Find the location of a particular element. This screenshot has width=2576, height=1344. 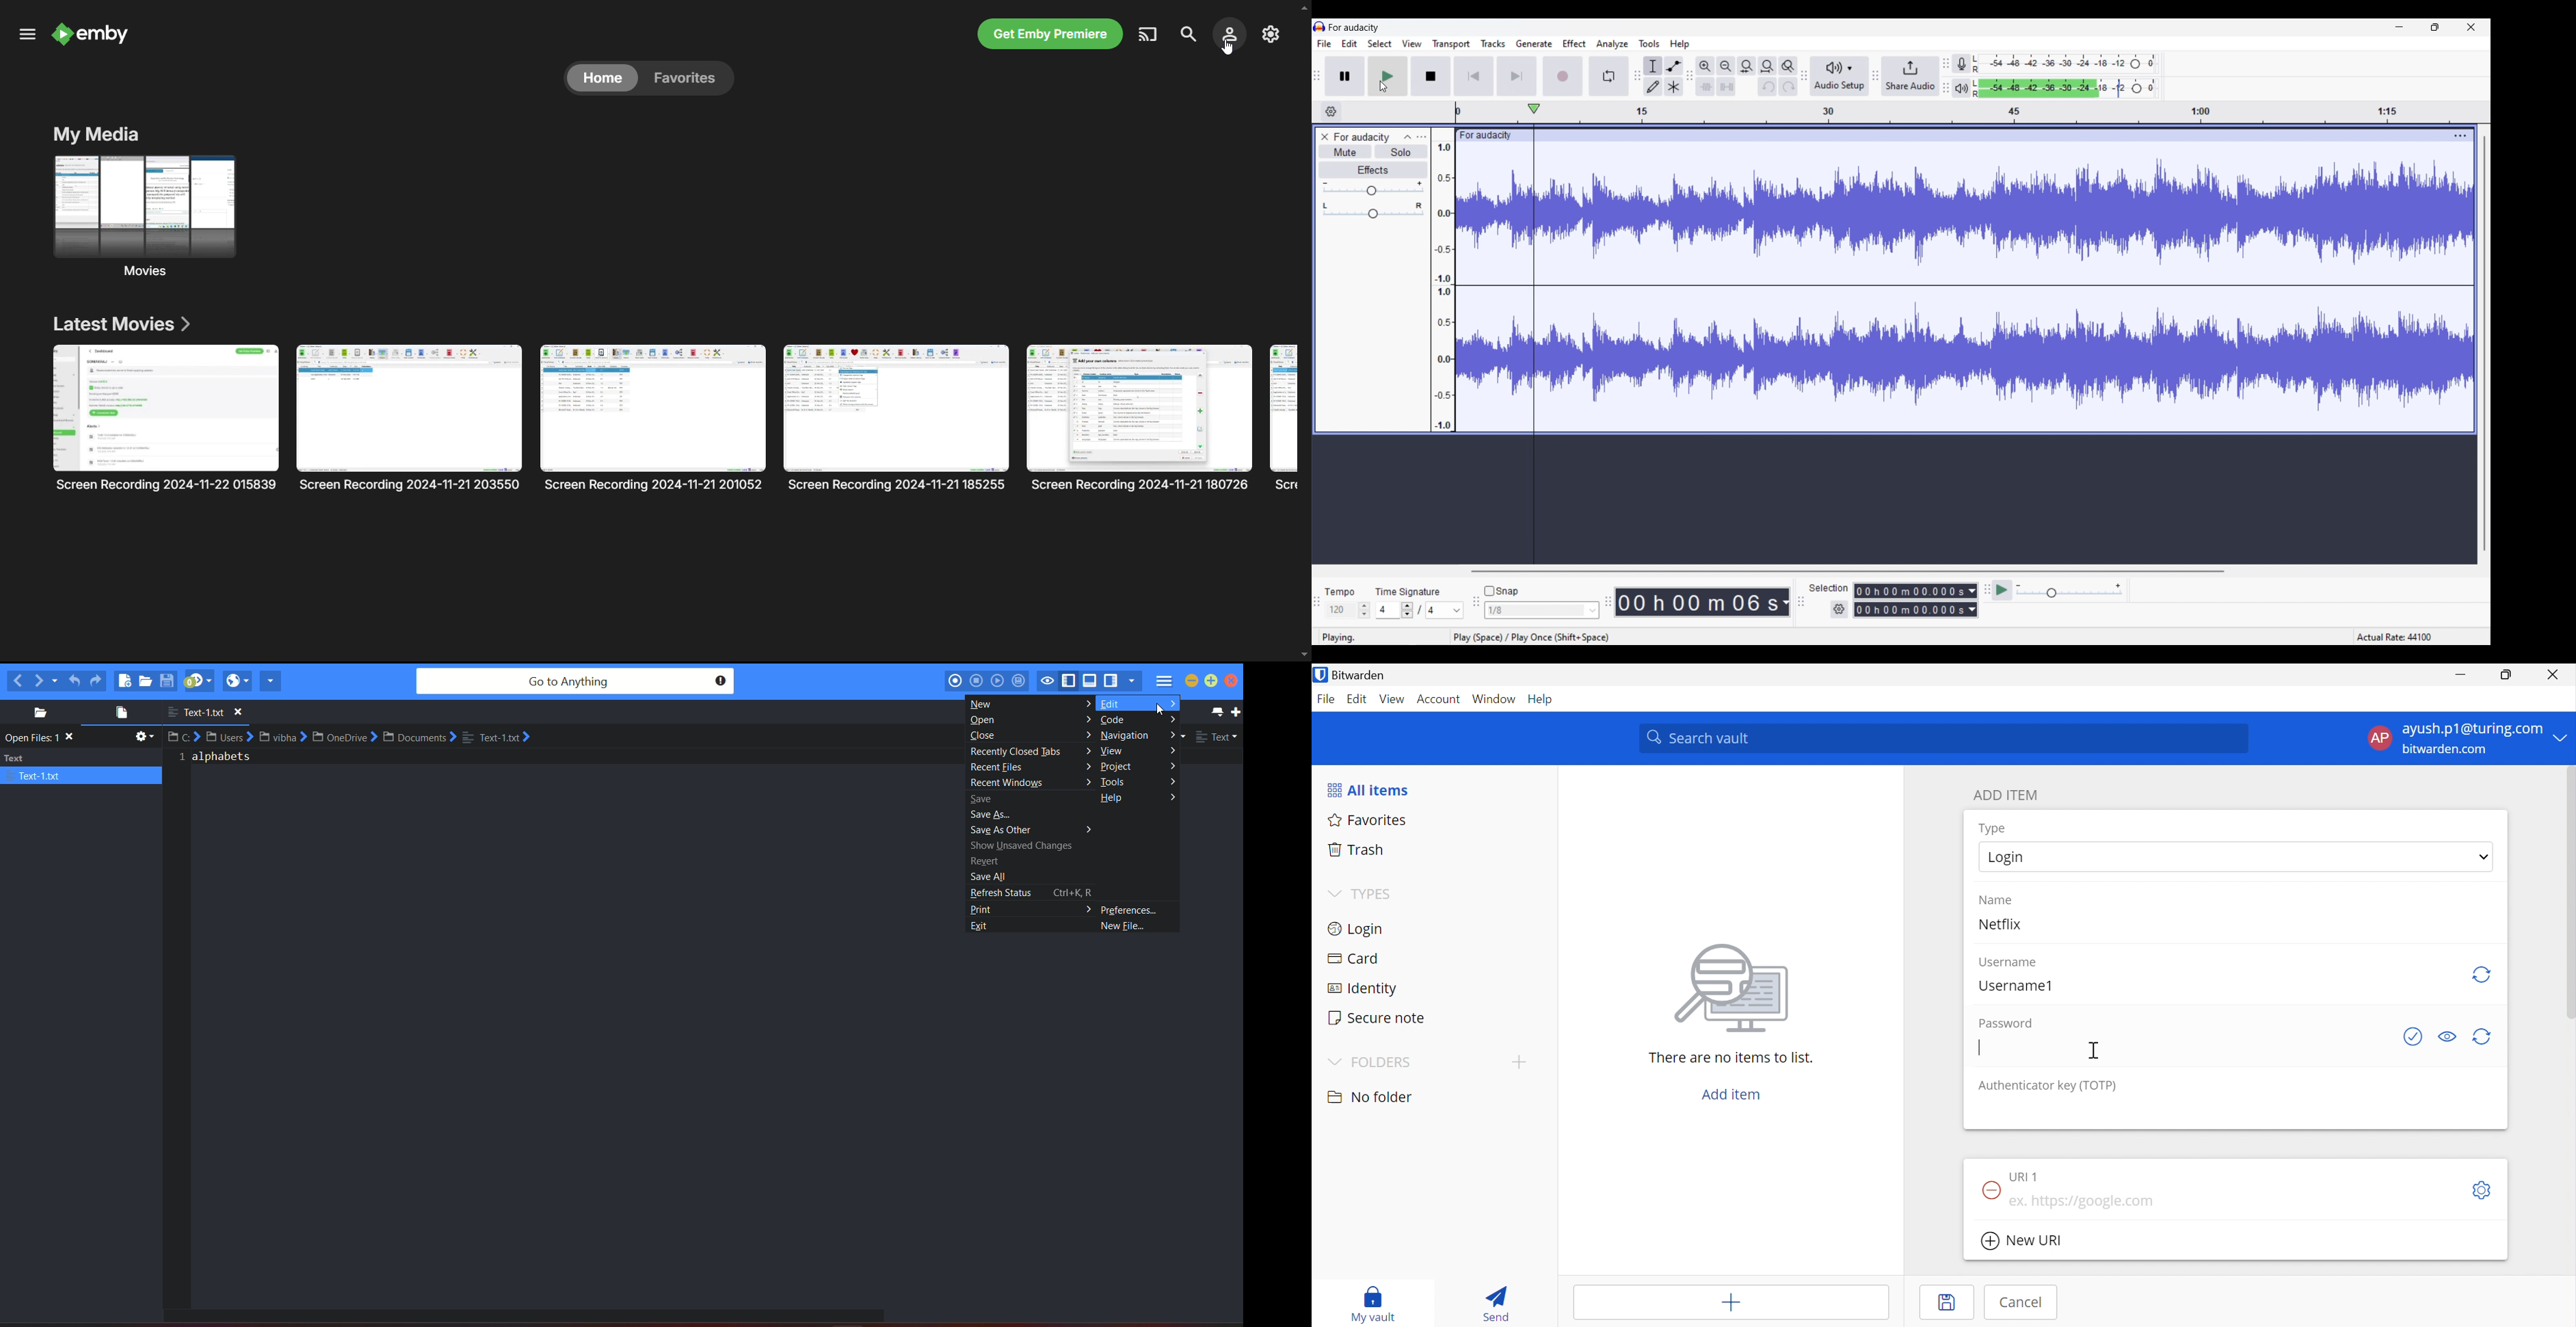

Pause is located at coordinates (1344, 76).